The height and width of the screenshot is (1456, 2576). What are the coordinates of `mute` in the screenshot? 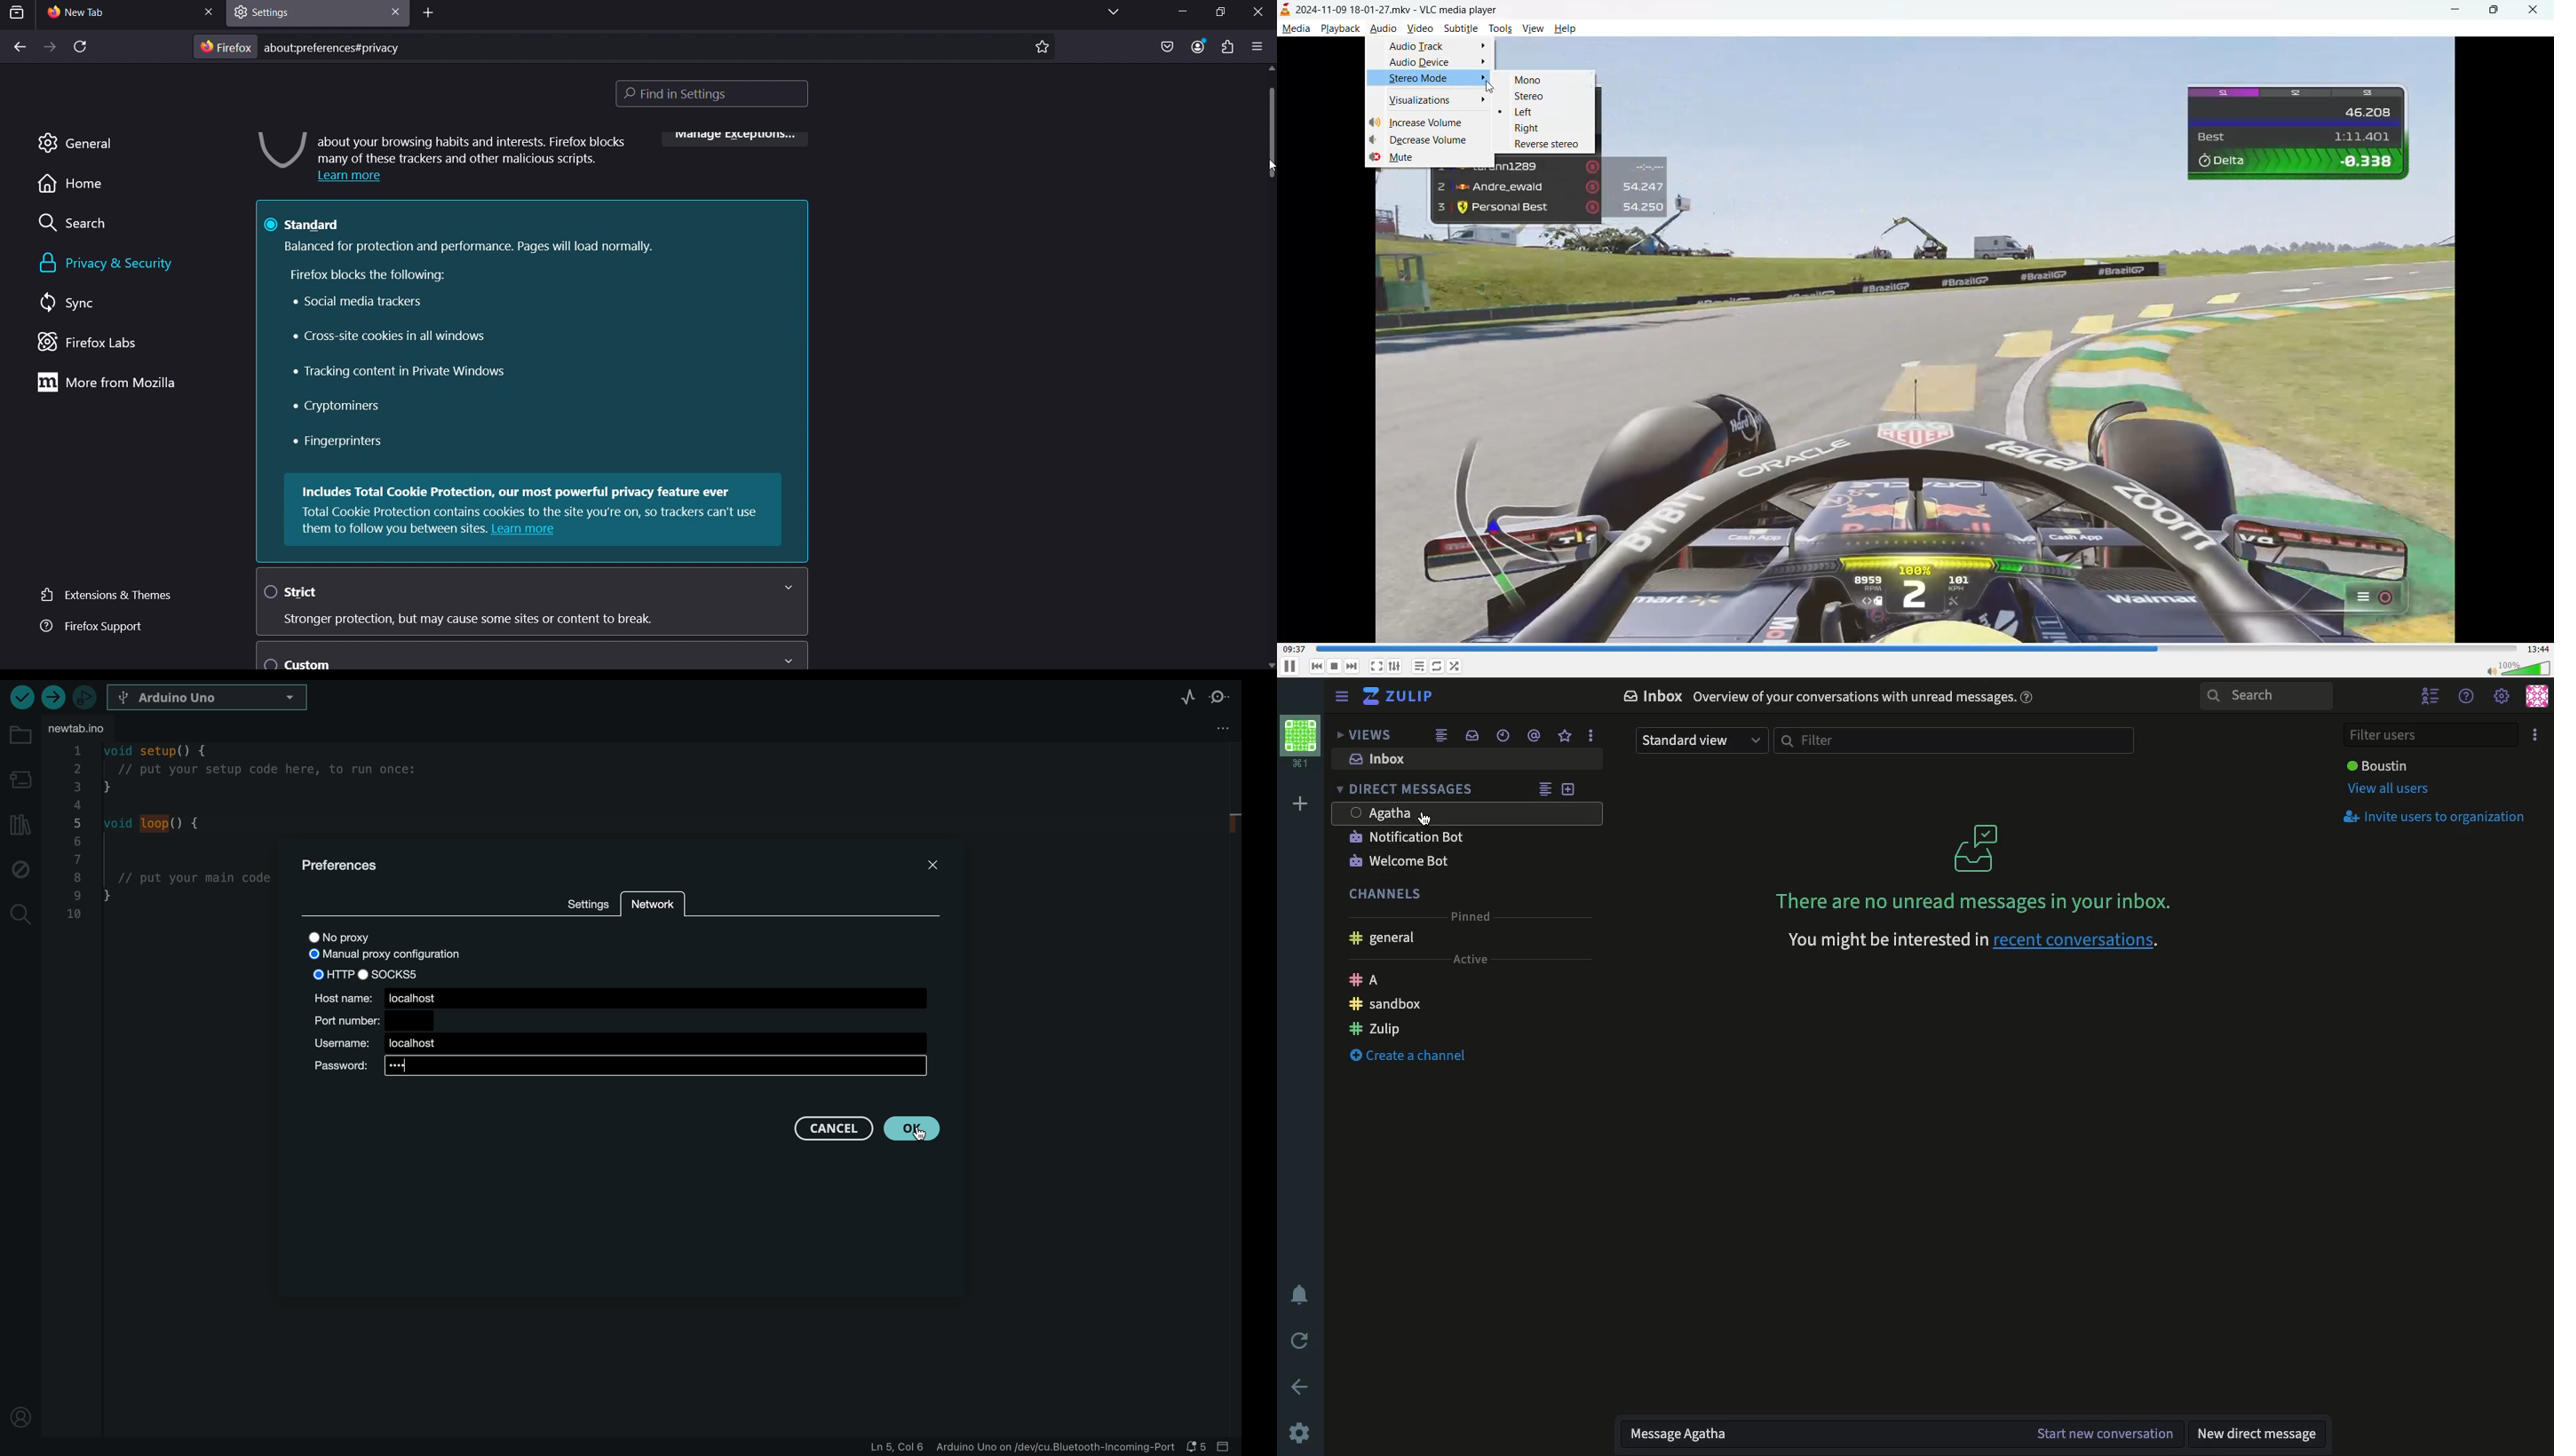 It's located at (1404, 157).